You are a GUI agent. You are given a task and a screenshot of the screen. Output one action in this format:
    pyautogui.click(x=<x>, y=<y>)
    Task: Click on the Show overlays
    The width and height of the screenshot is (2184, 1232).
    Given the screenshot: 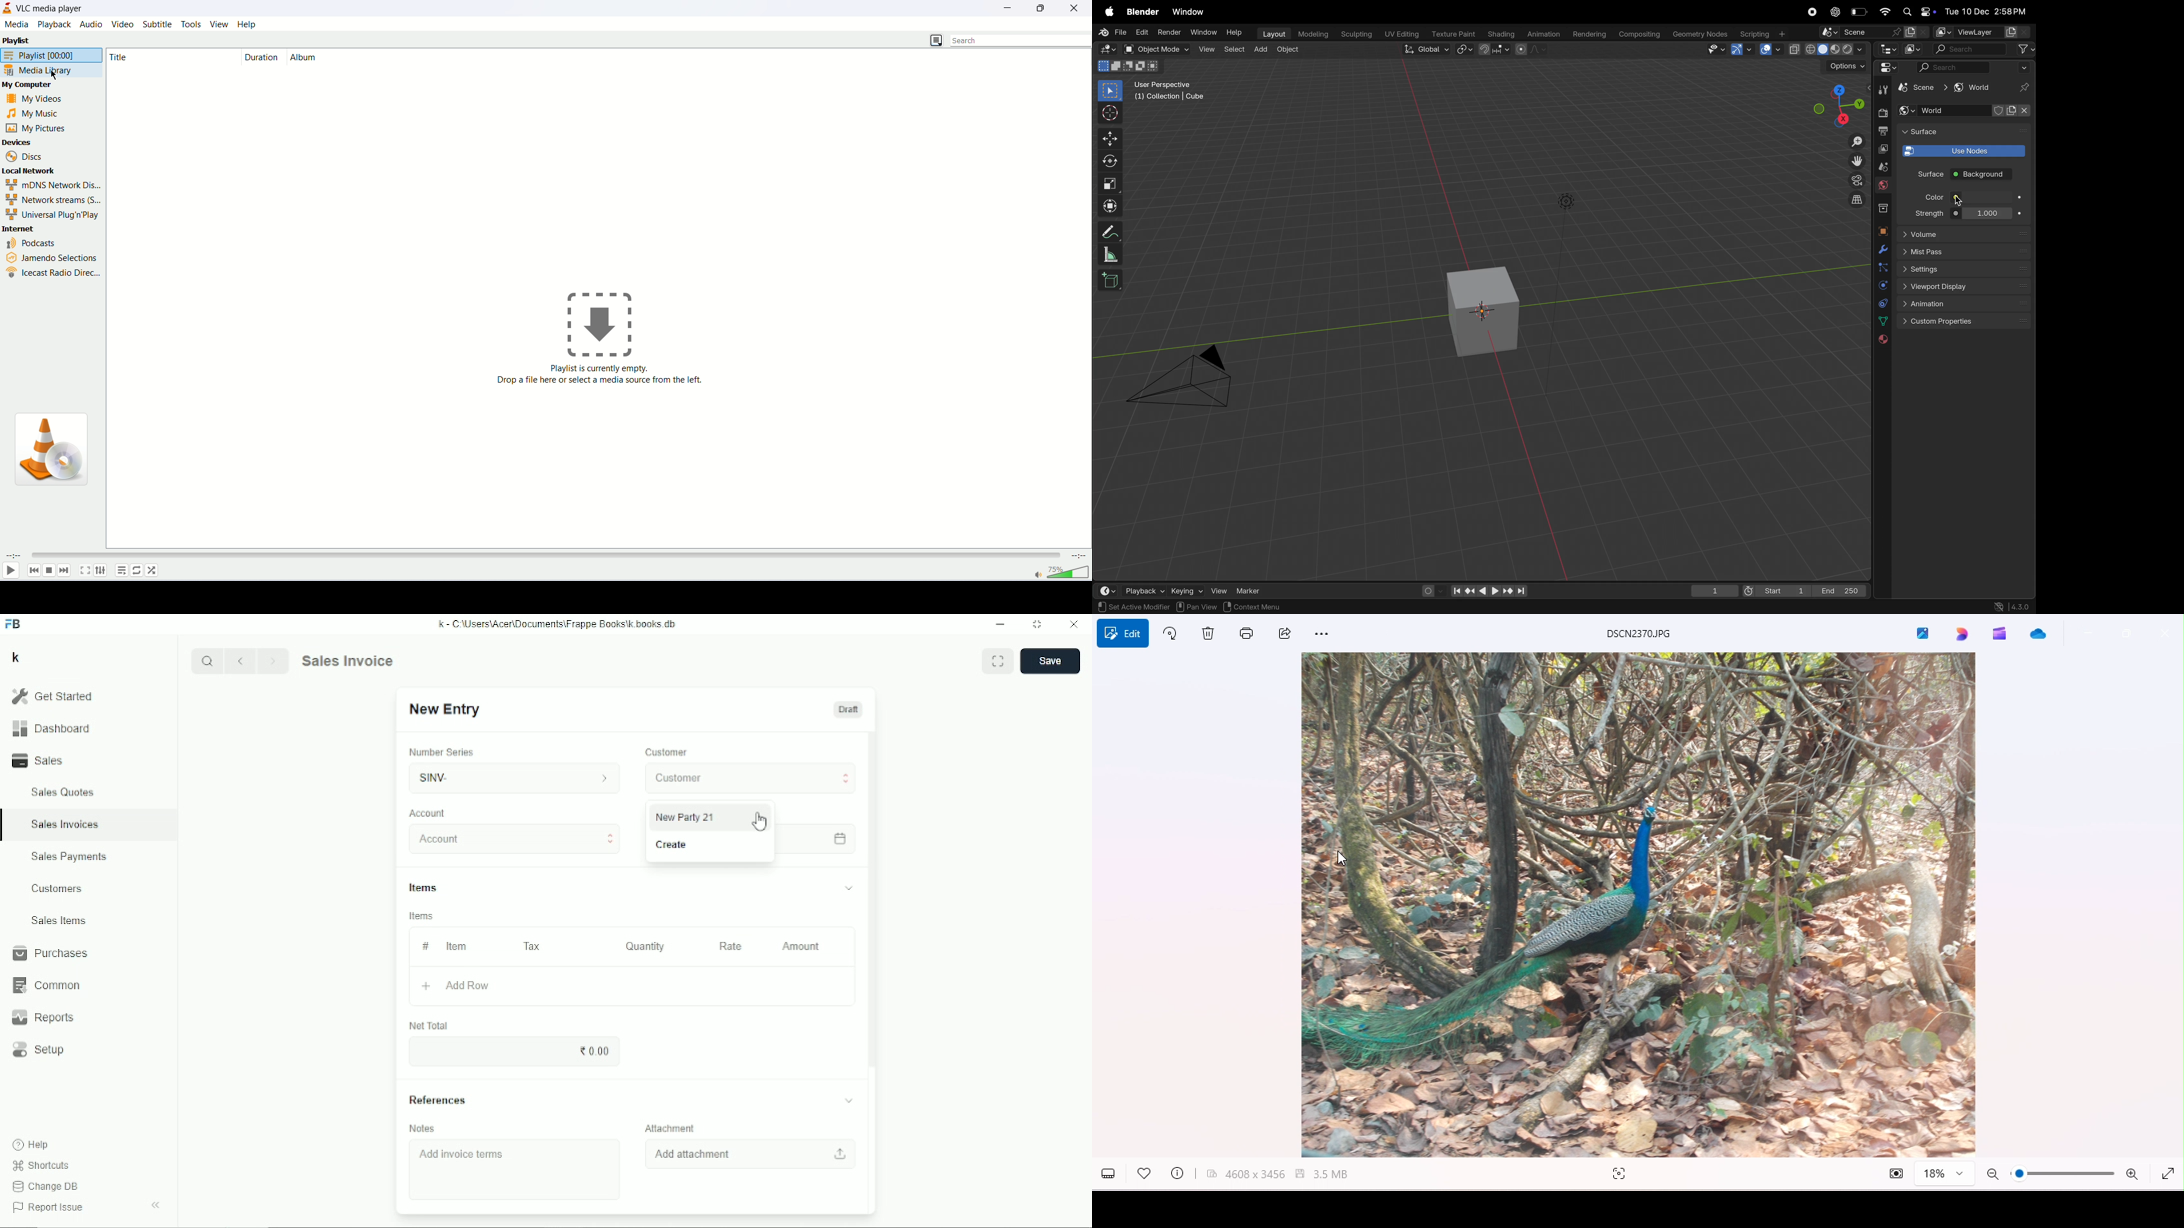 What is the action you would take?
    pyautogui.click(x=1769, y=50)
    